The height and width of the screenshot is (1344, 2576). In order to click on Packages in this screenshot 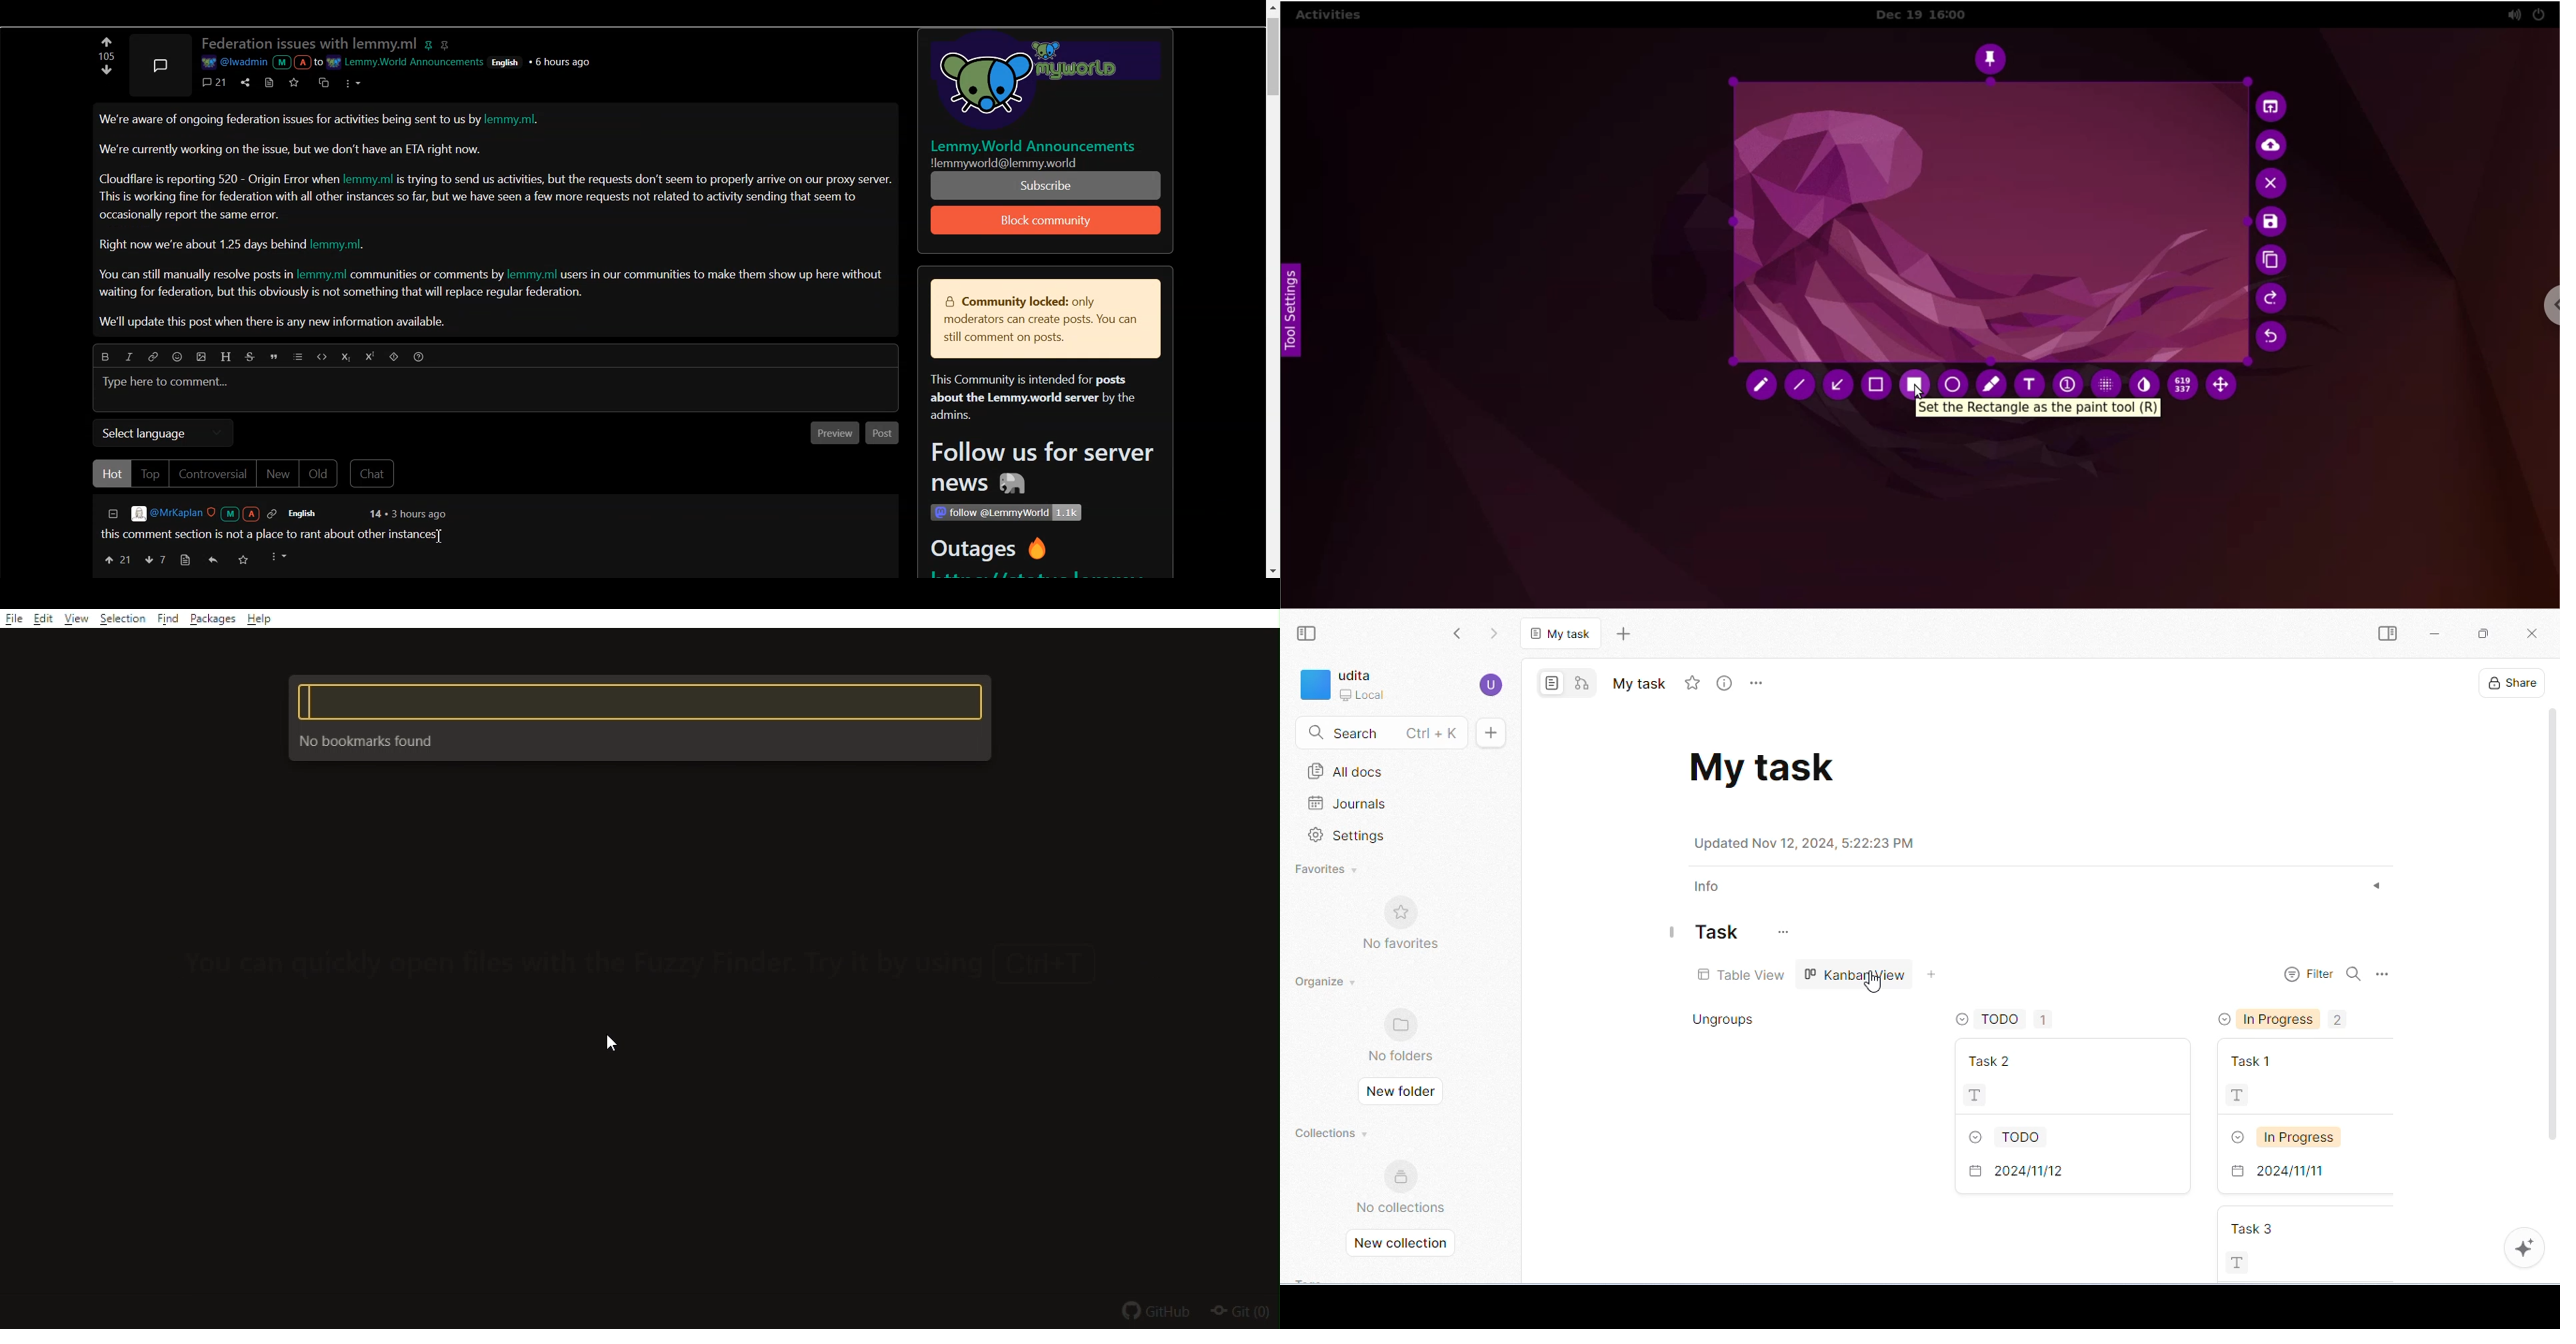, I will do `click(213, 622)`.